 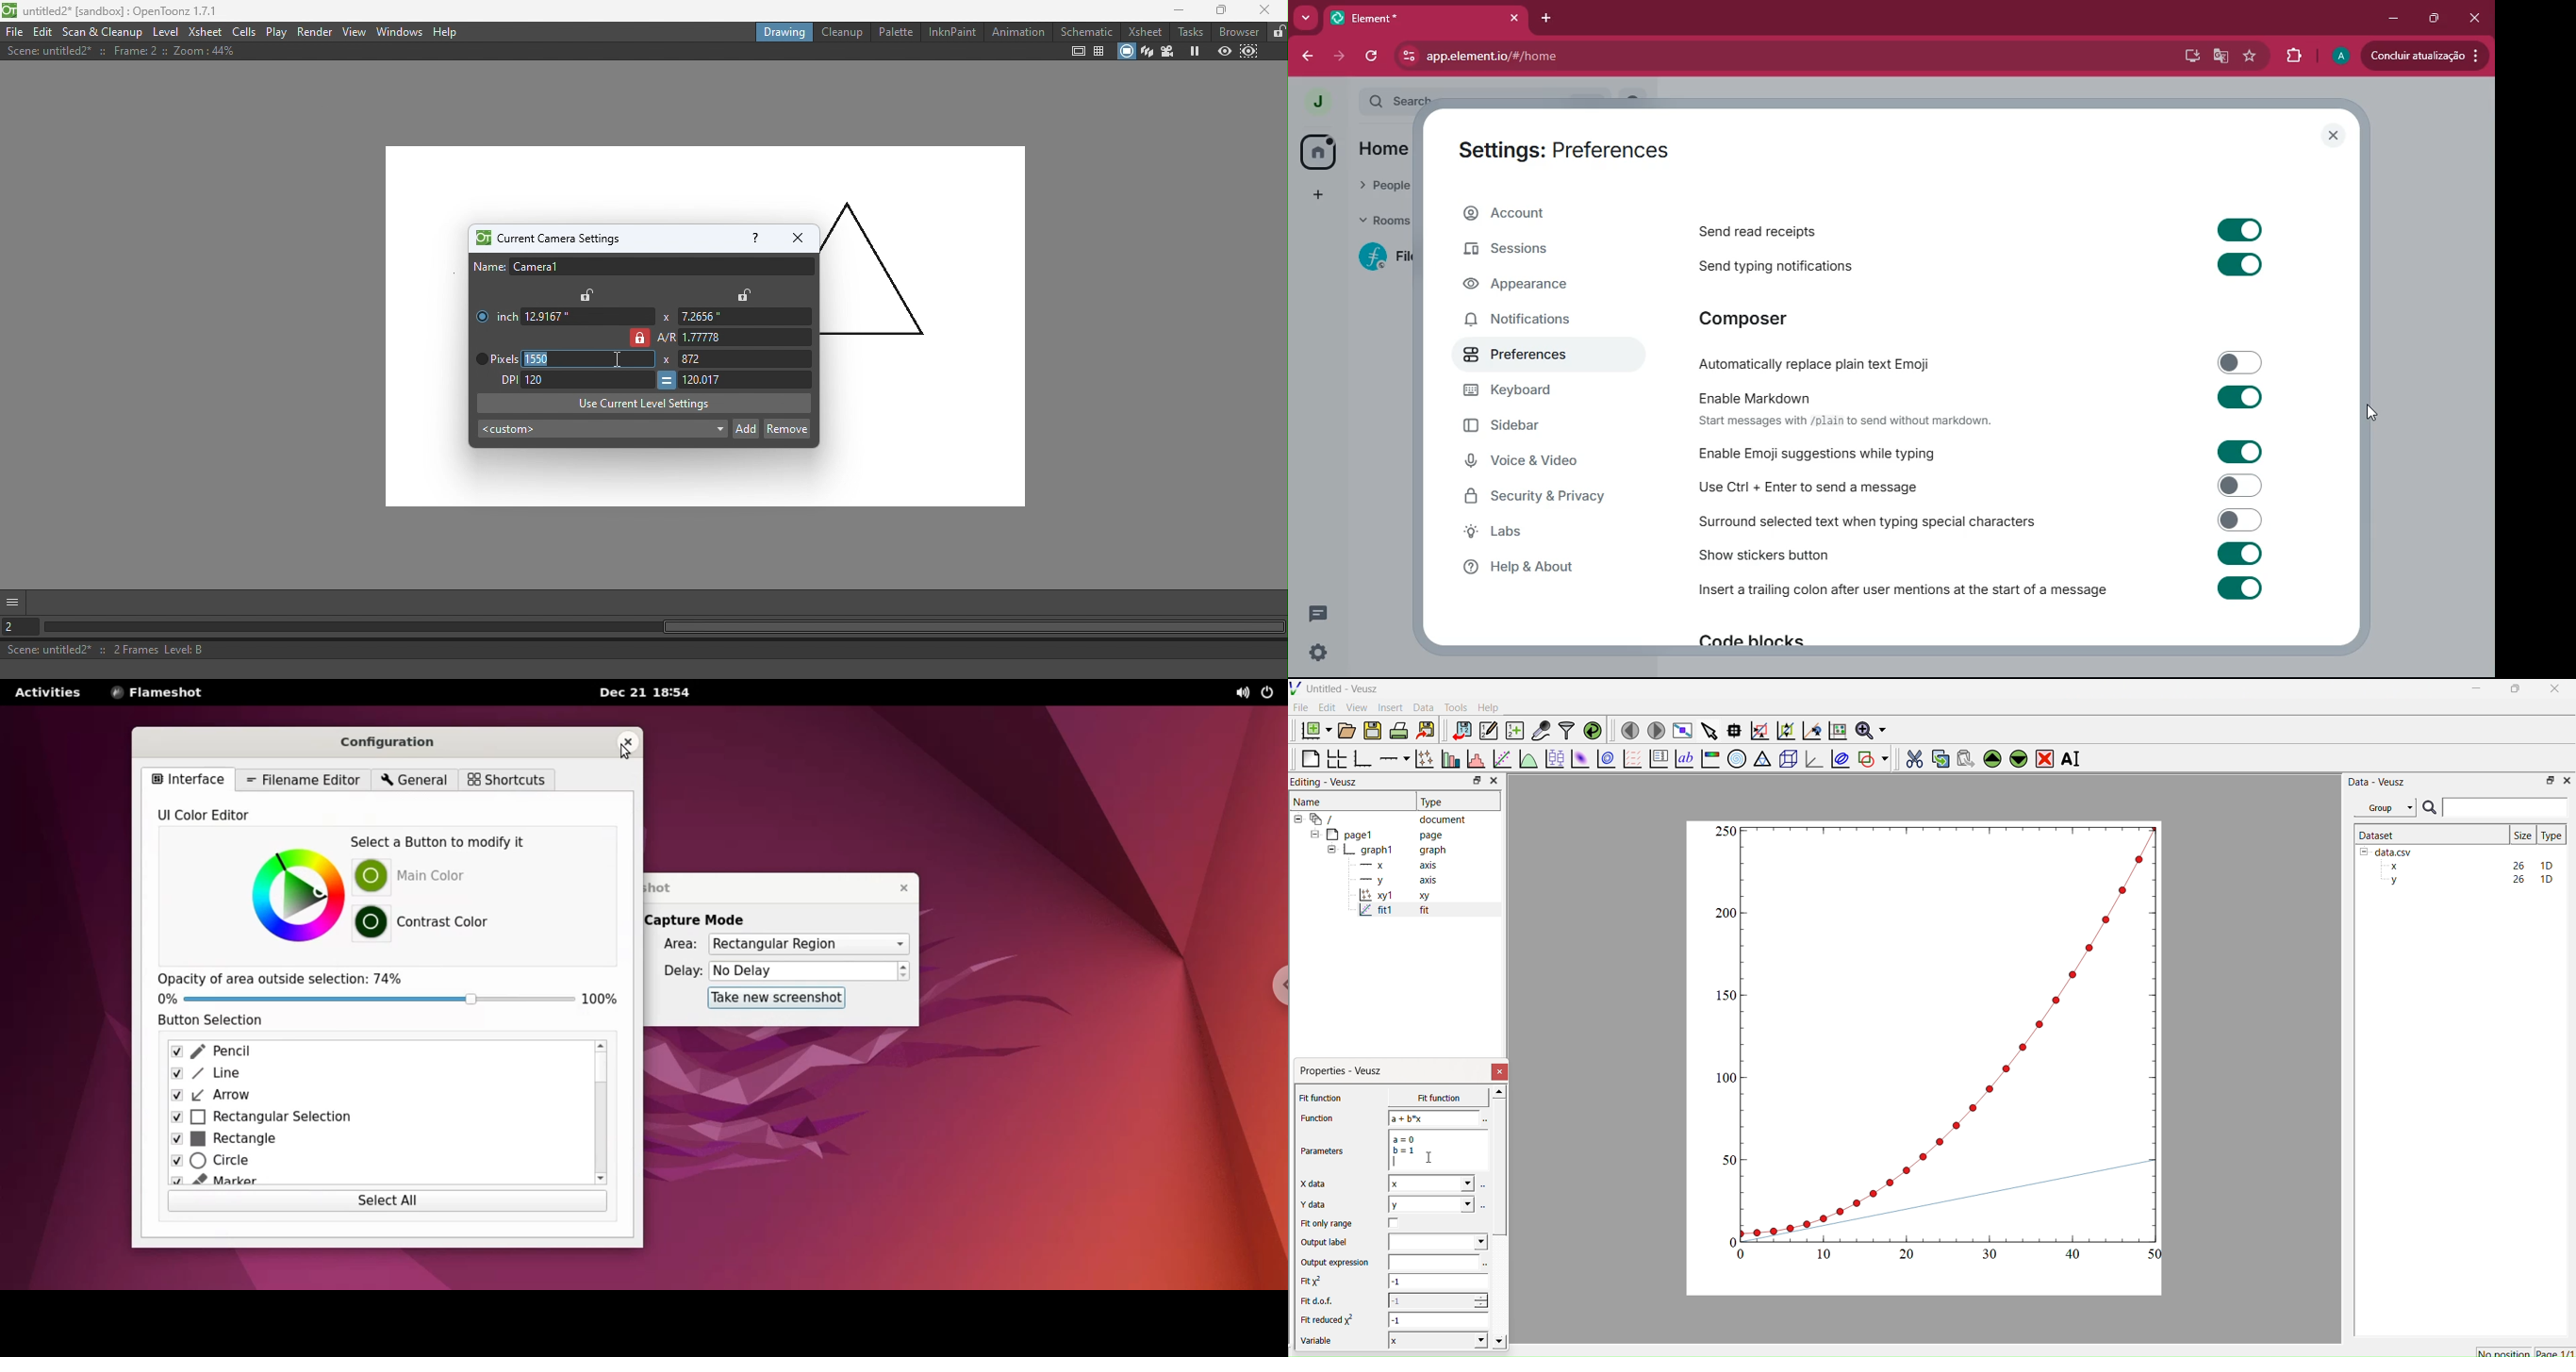 I want to click on search ctrl, so click(x=1398, y=99).